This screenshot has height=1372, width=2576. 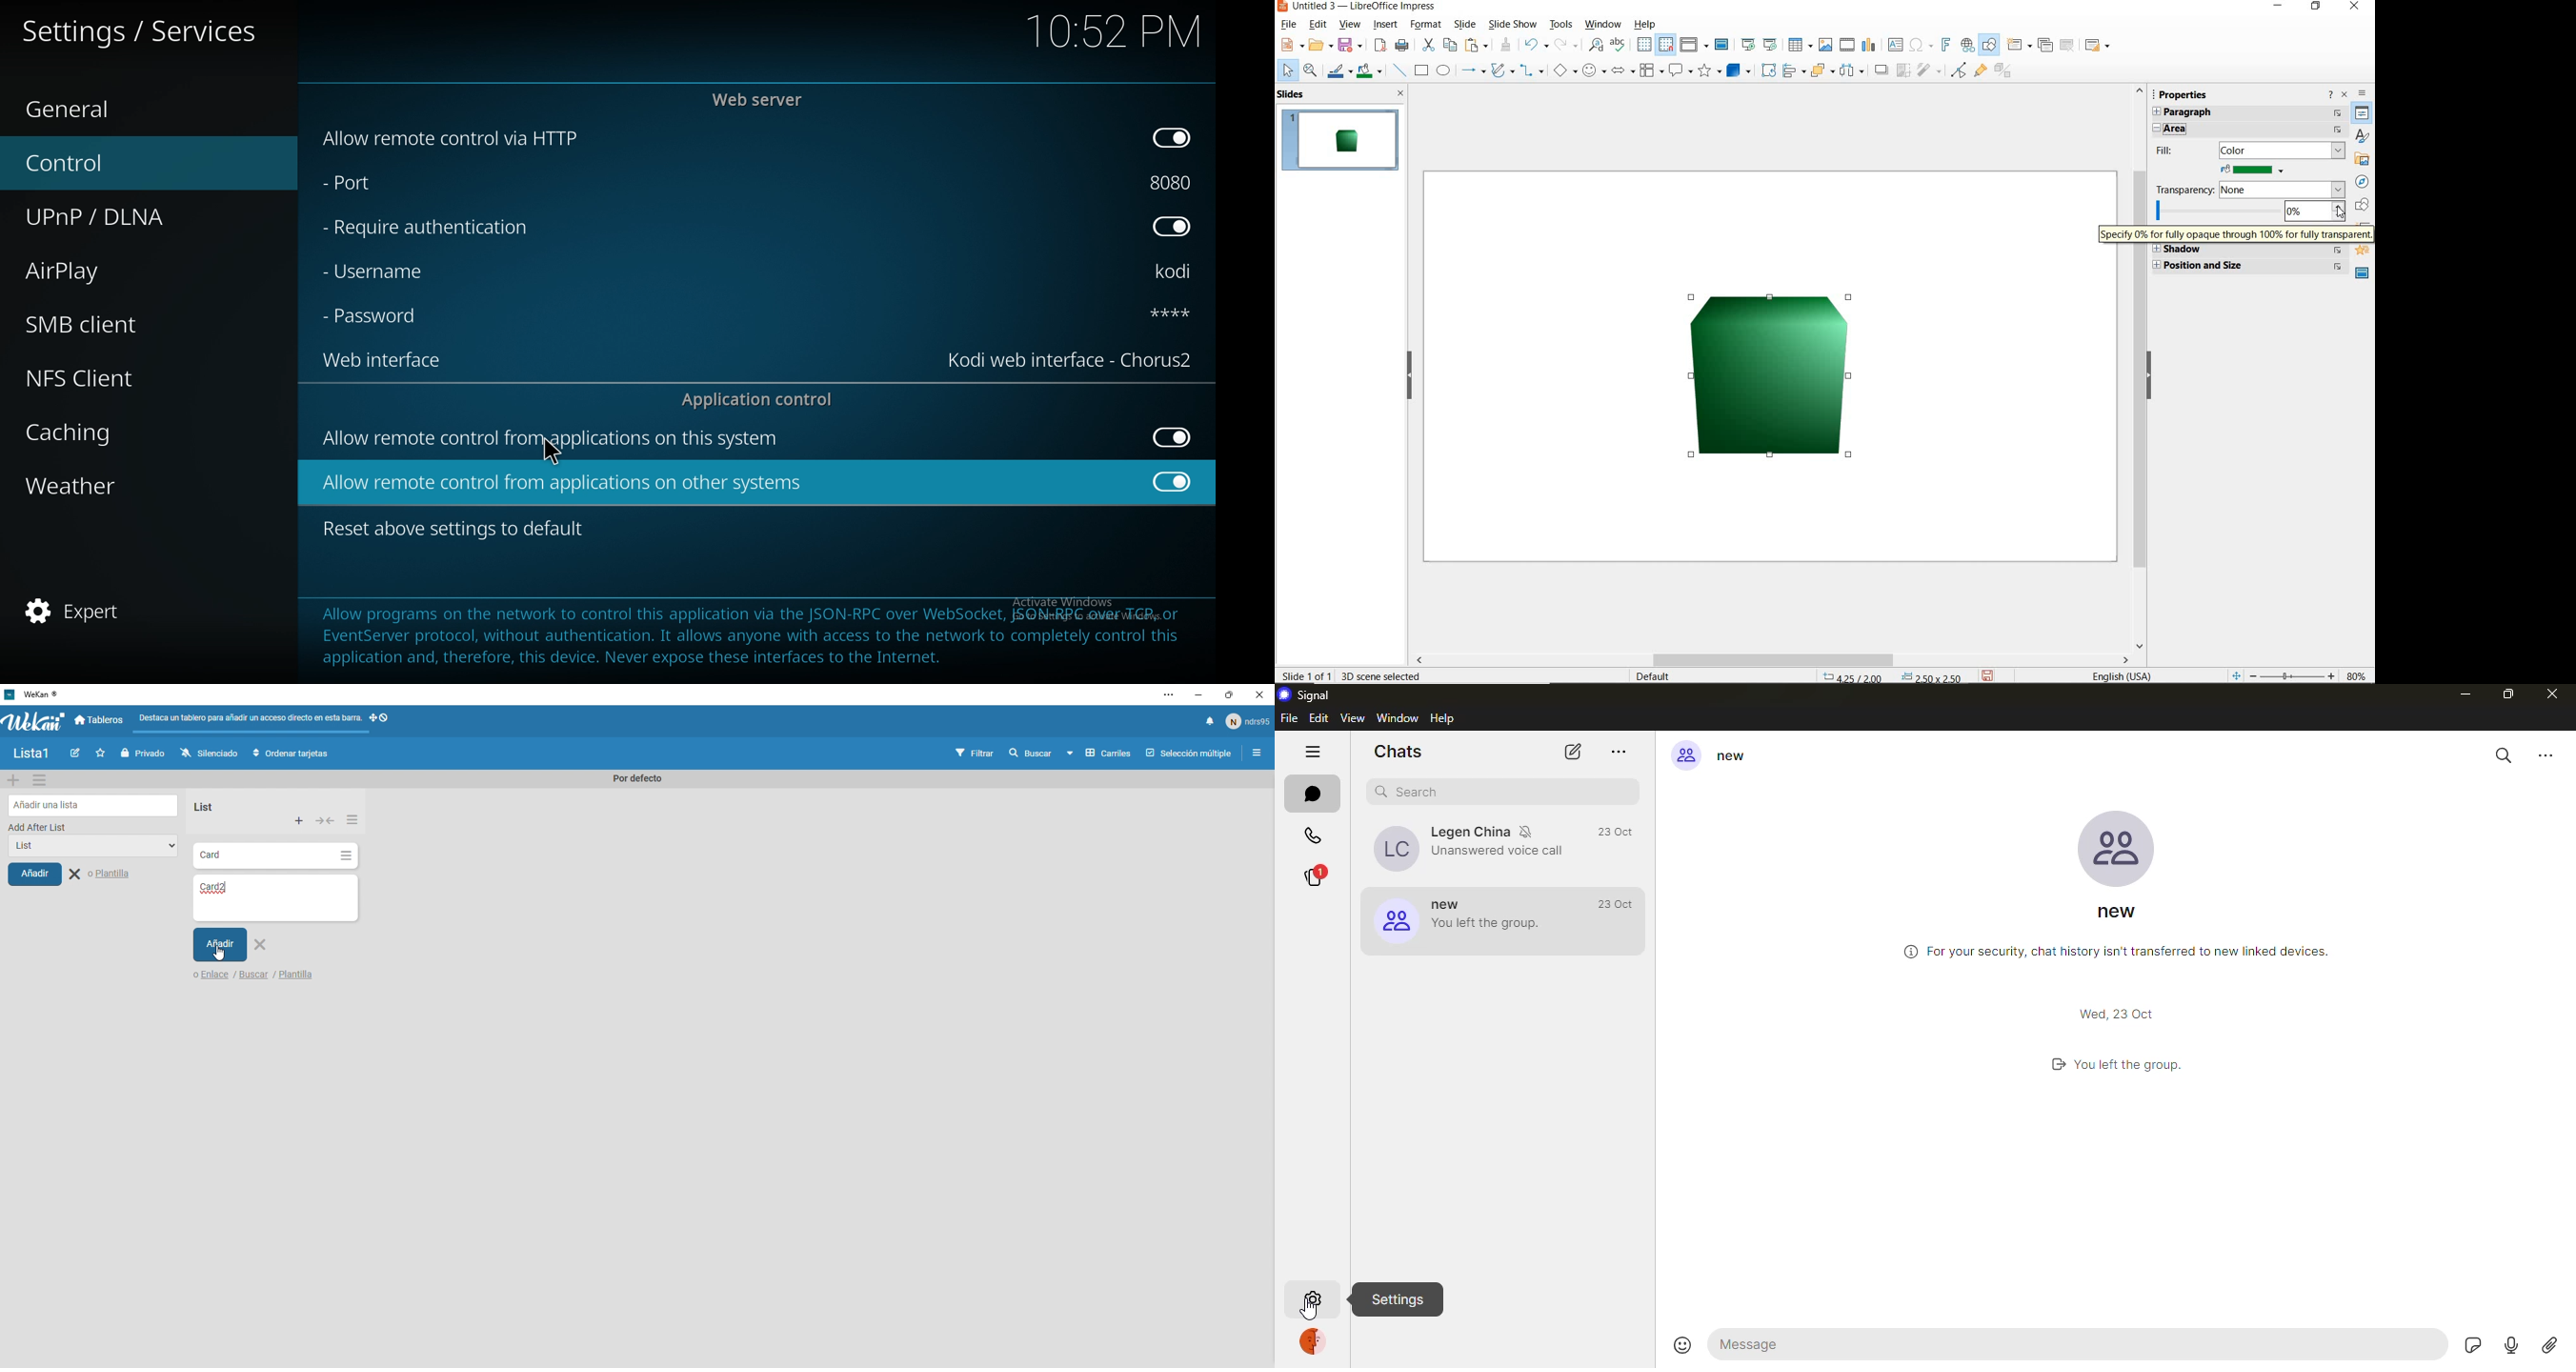 What do you see at coordinates (1794, 72) in the screenshot?
I see `ALIGN OBJECTS` at bounding box center [1794, 72].